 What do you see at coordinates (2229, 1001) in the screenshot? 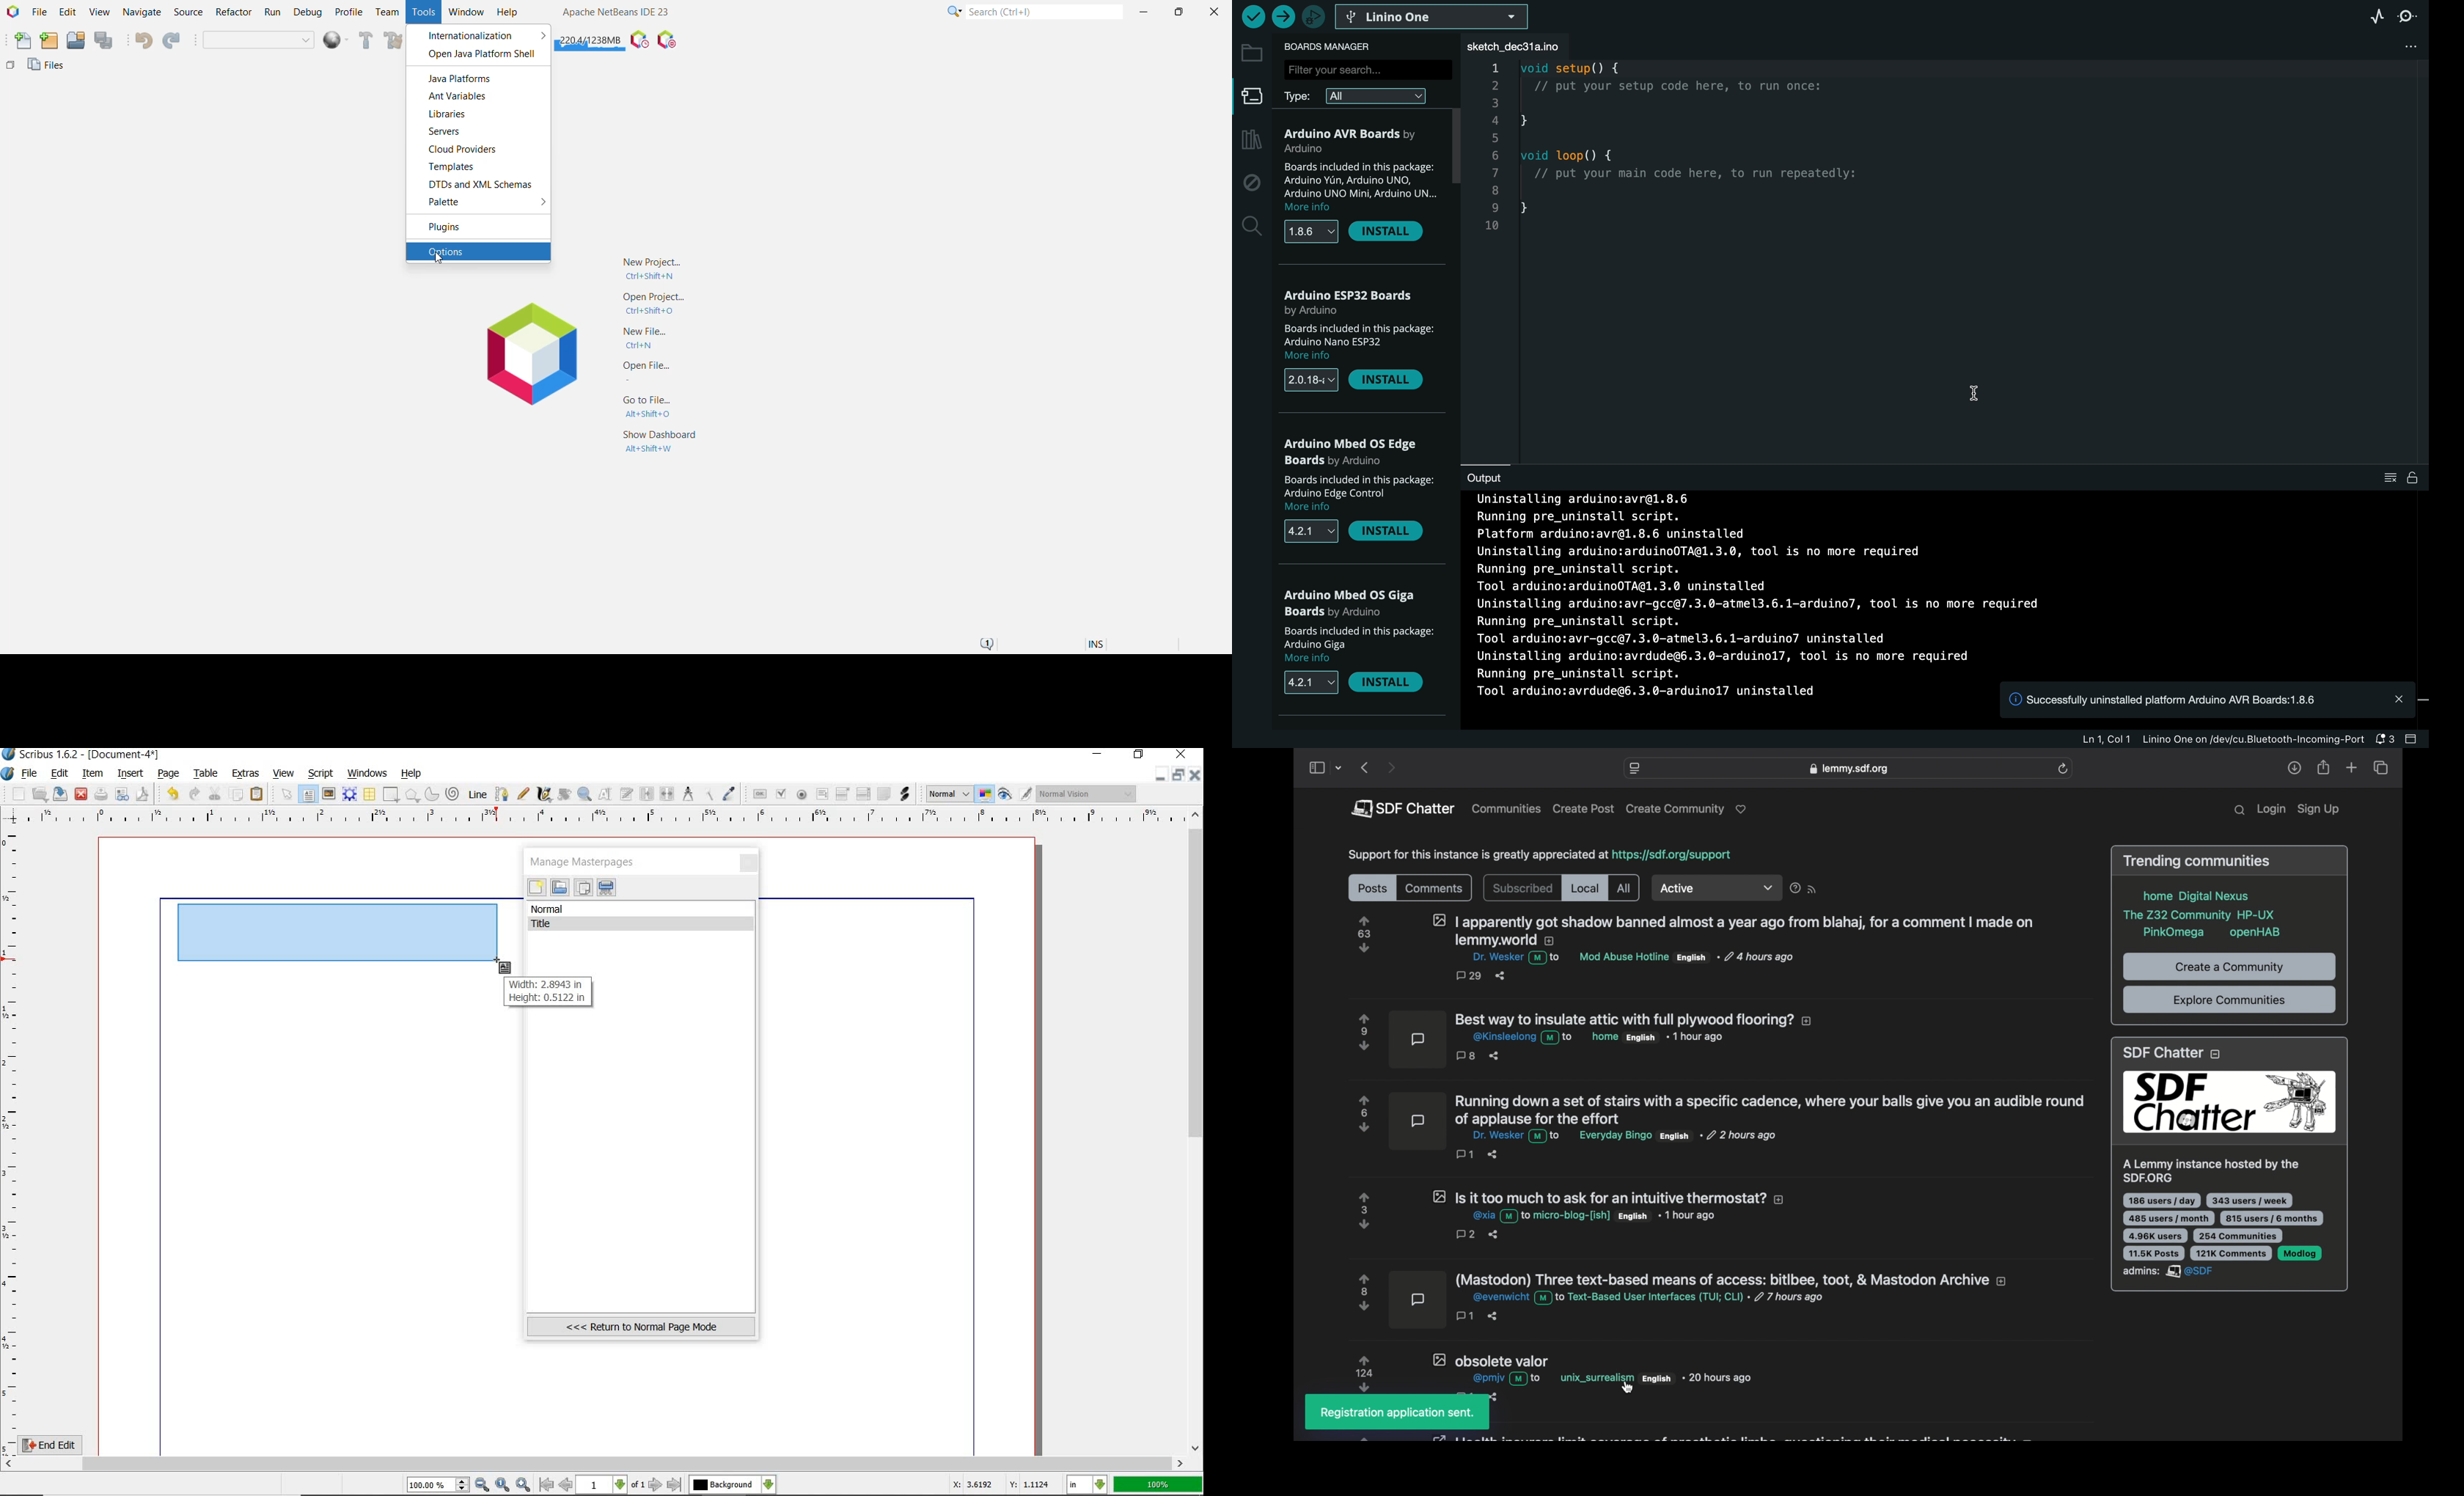
I see `explore communities` at bounding box center [2229, 1001].